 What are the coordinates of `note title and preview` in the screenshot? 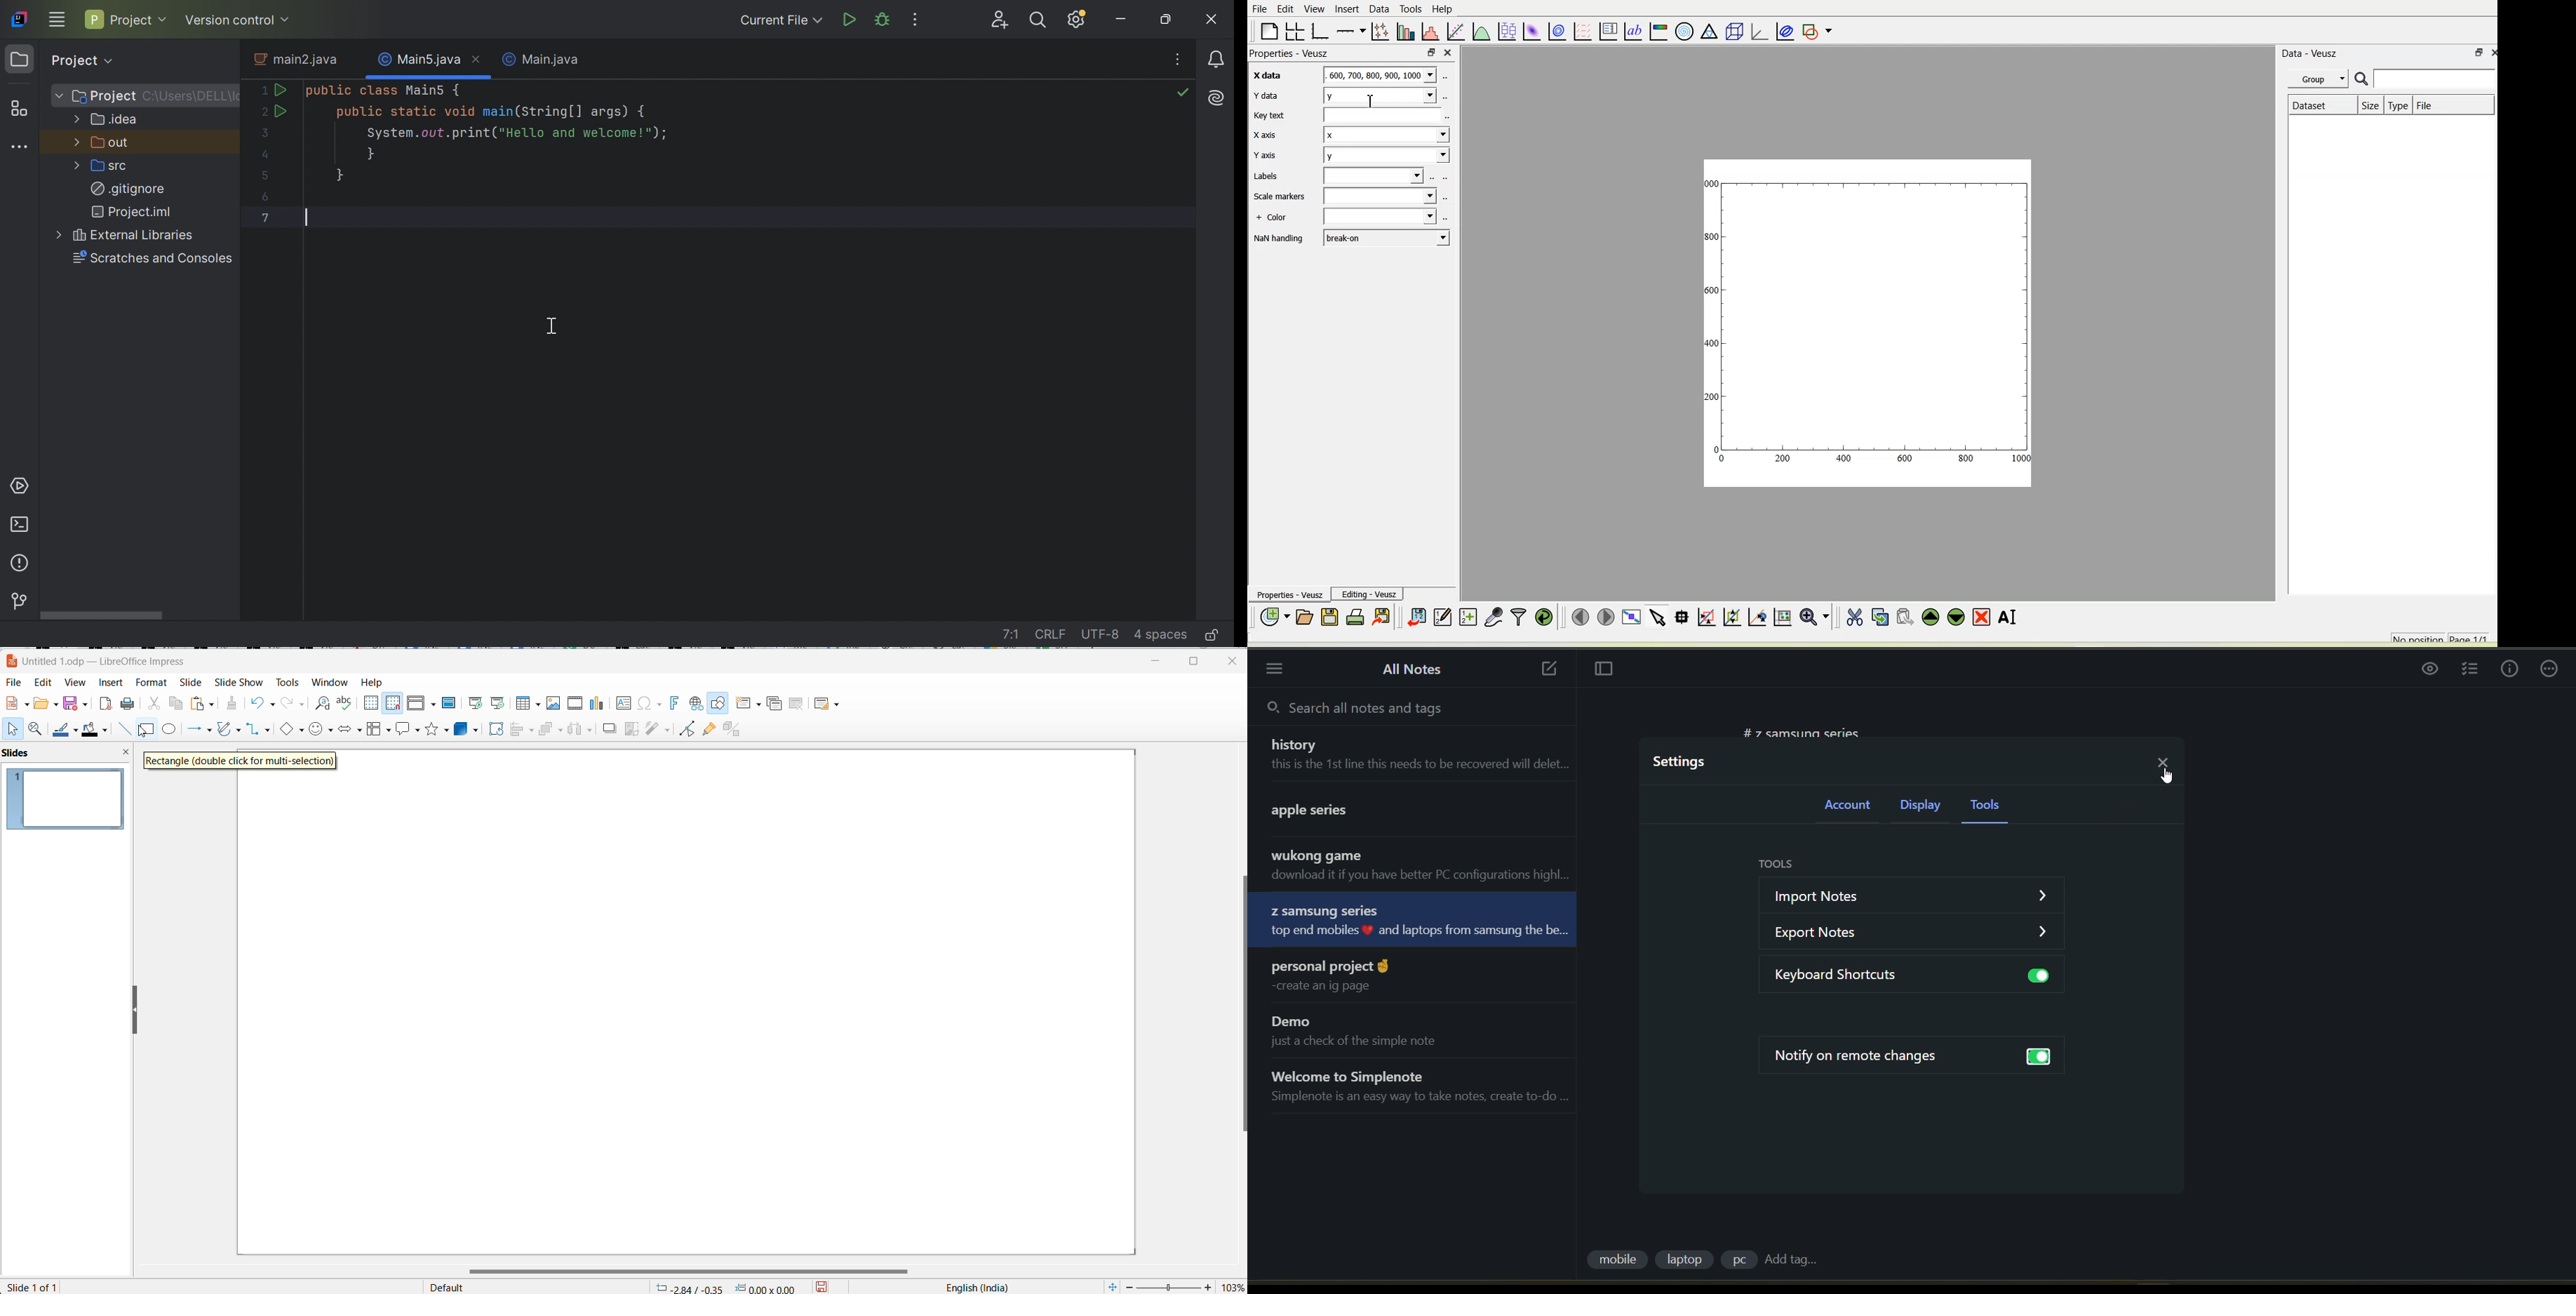 It's located at (1421, 866).